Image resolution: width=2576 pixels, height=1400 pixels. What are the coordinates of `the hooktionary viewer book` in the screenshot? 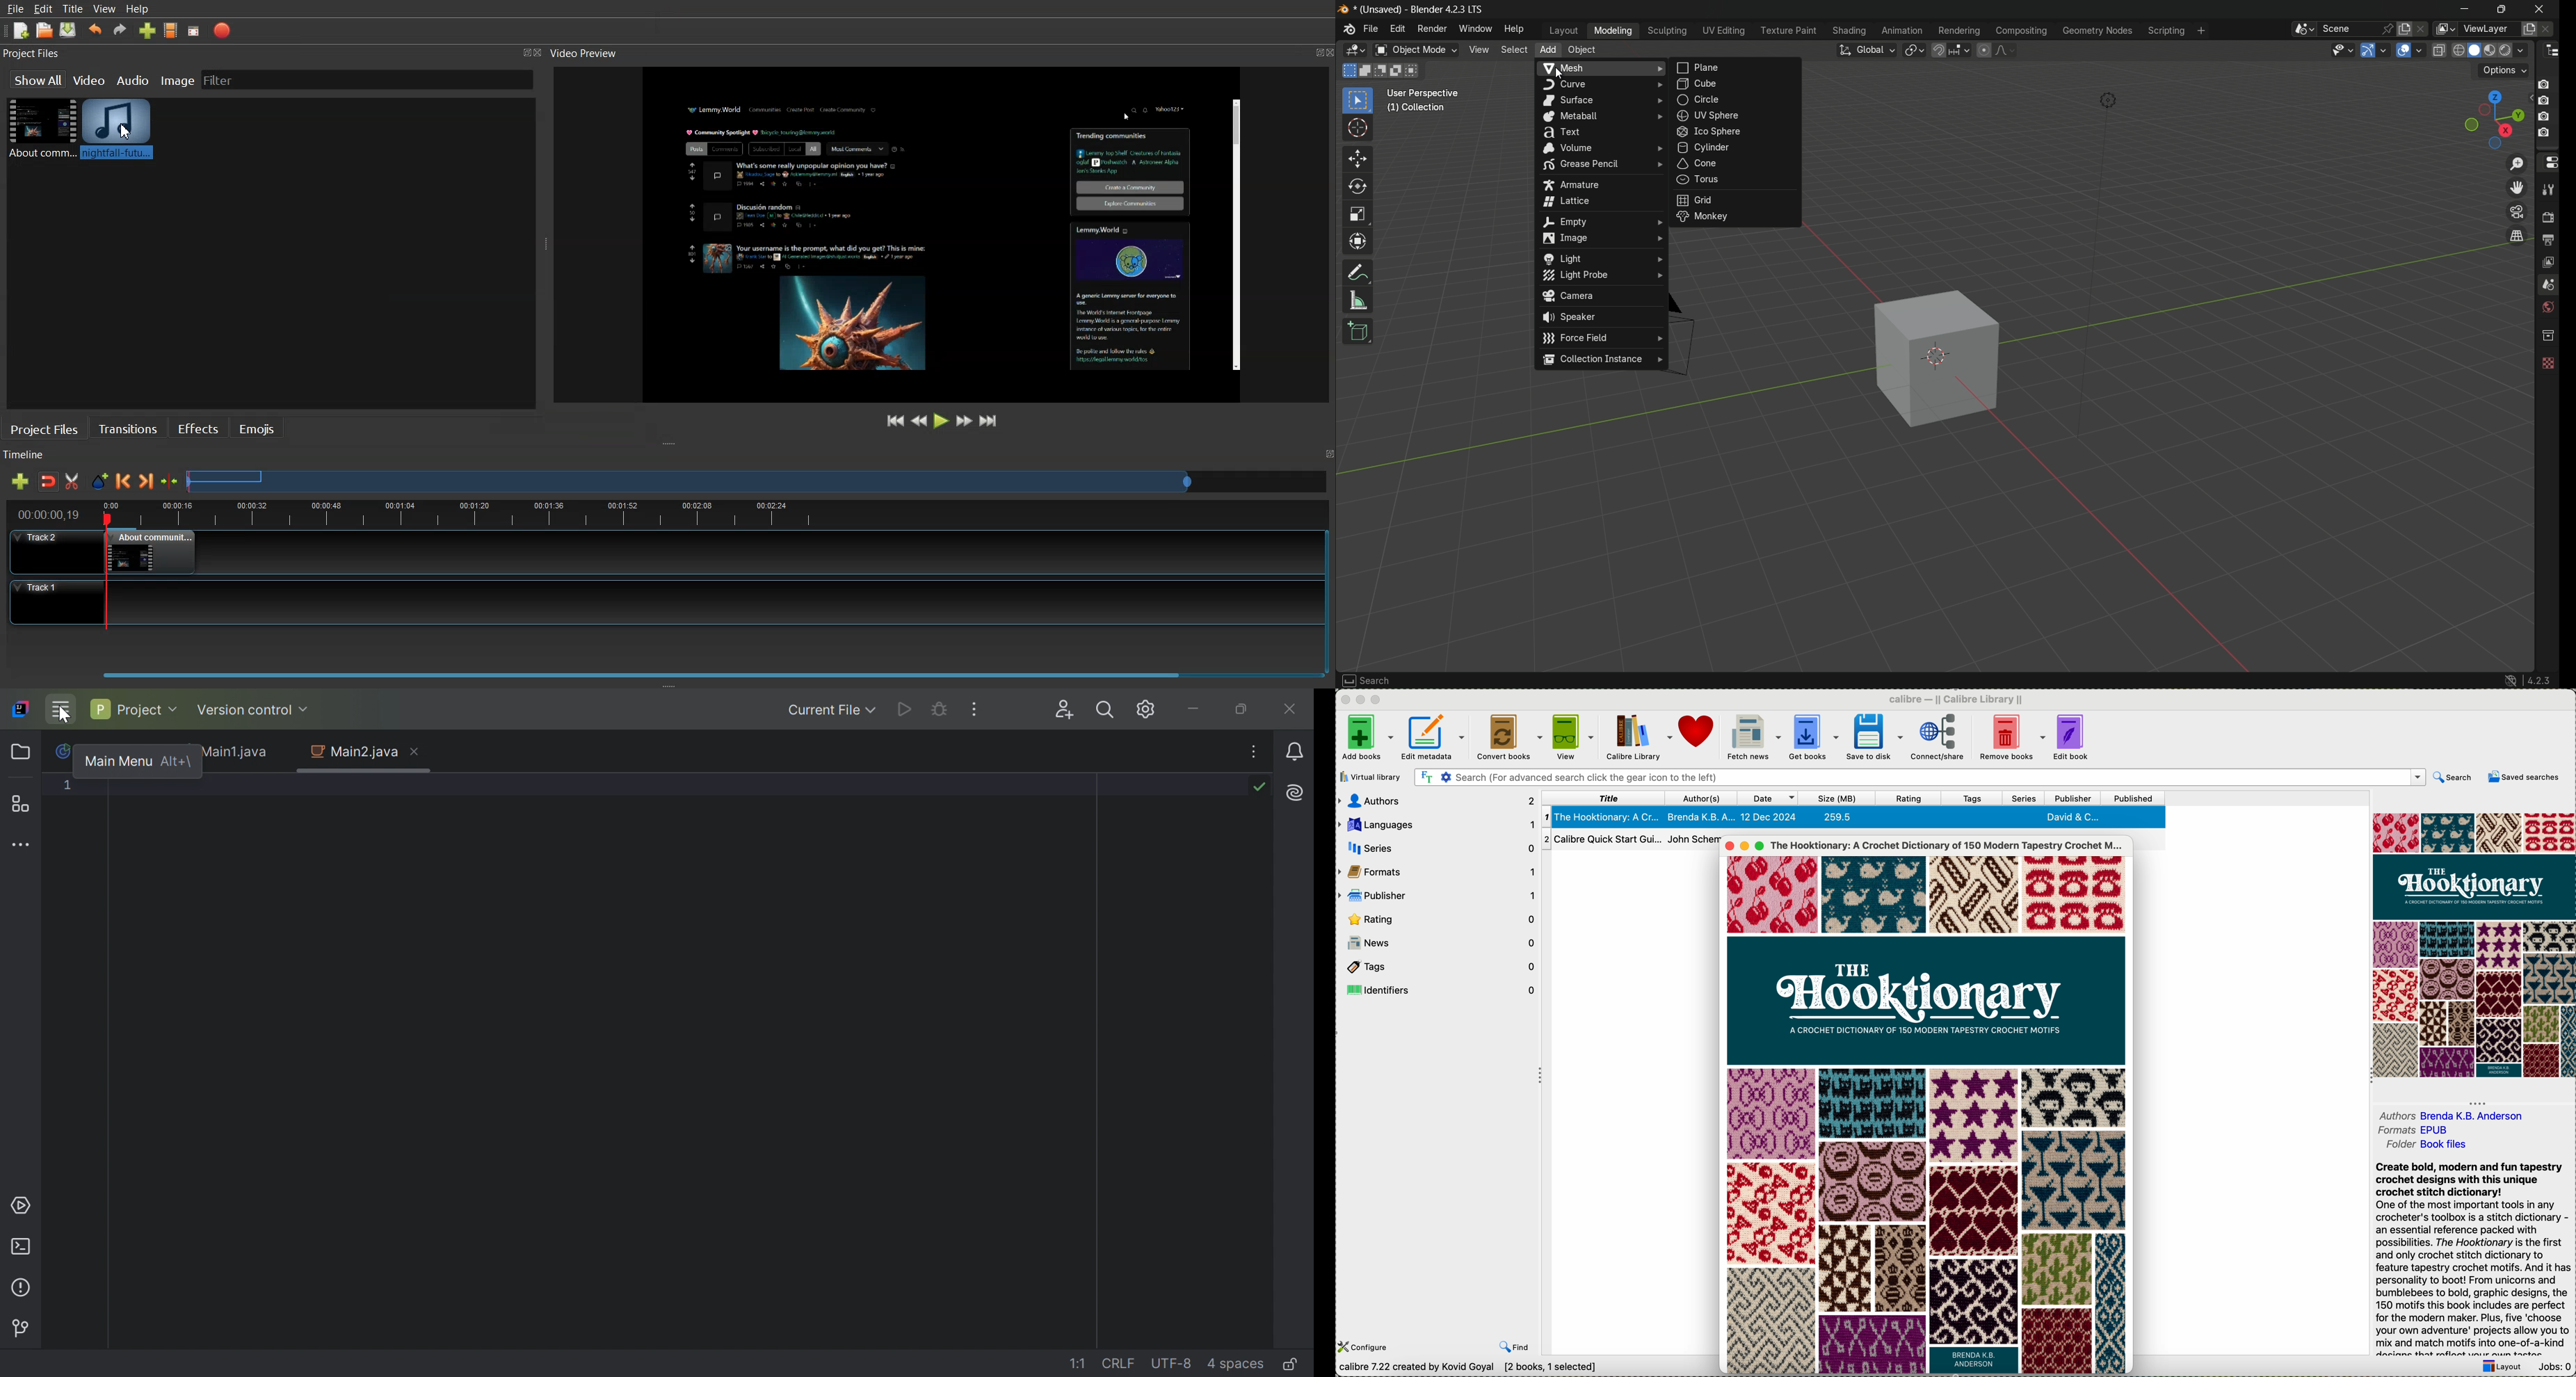 It's located at (1925, 1113).